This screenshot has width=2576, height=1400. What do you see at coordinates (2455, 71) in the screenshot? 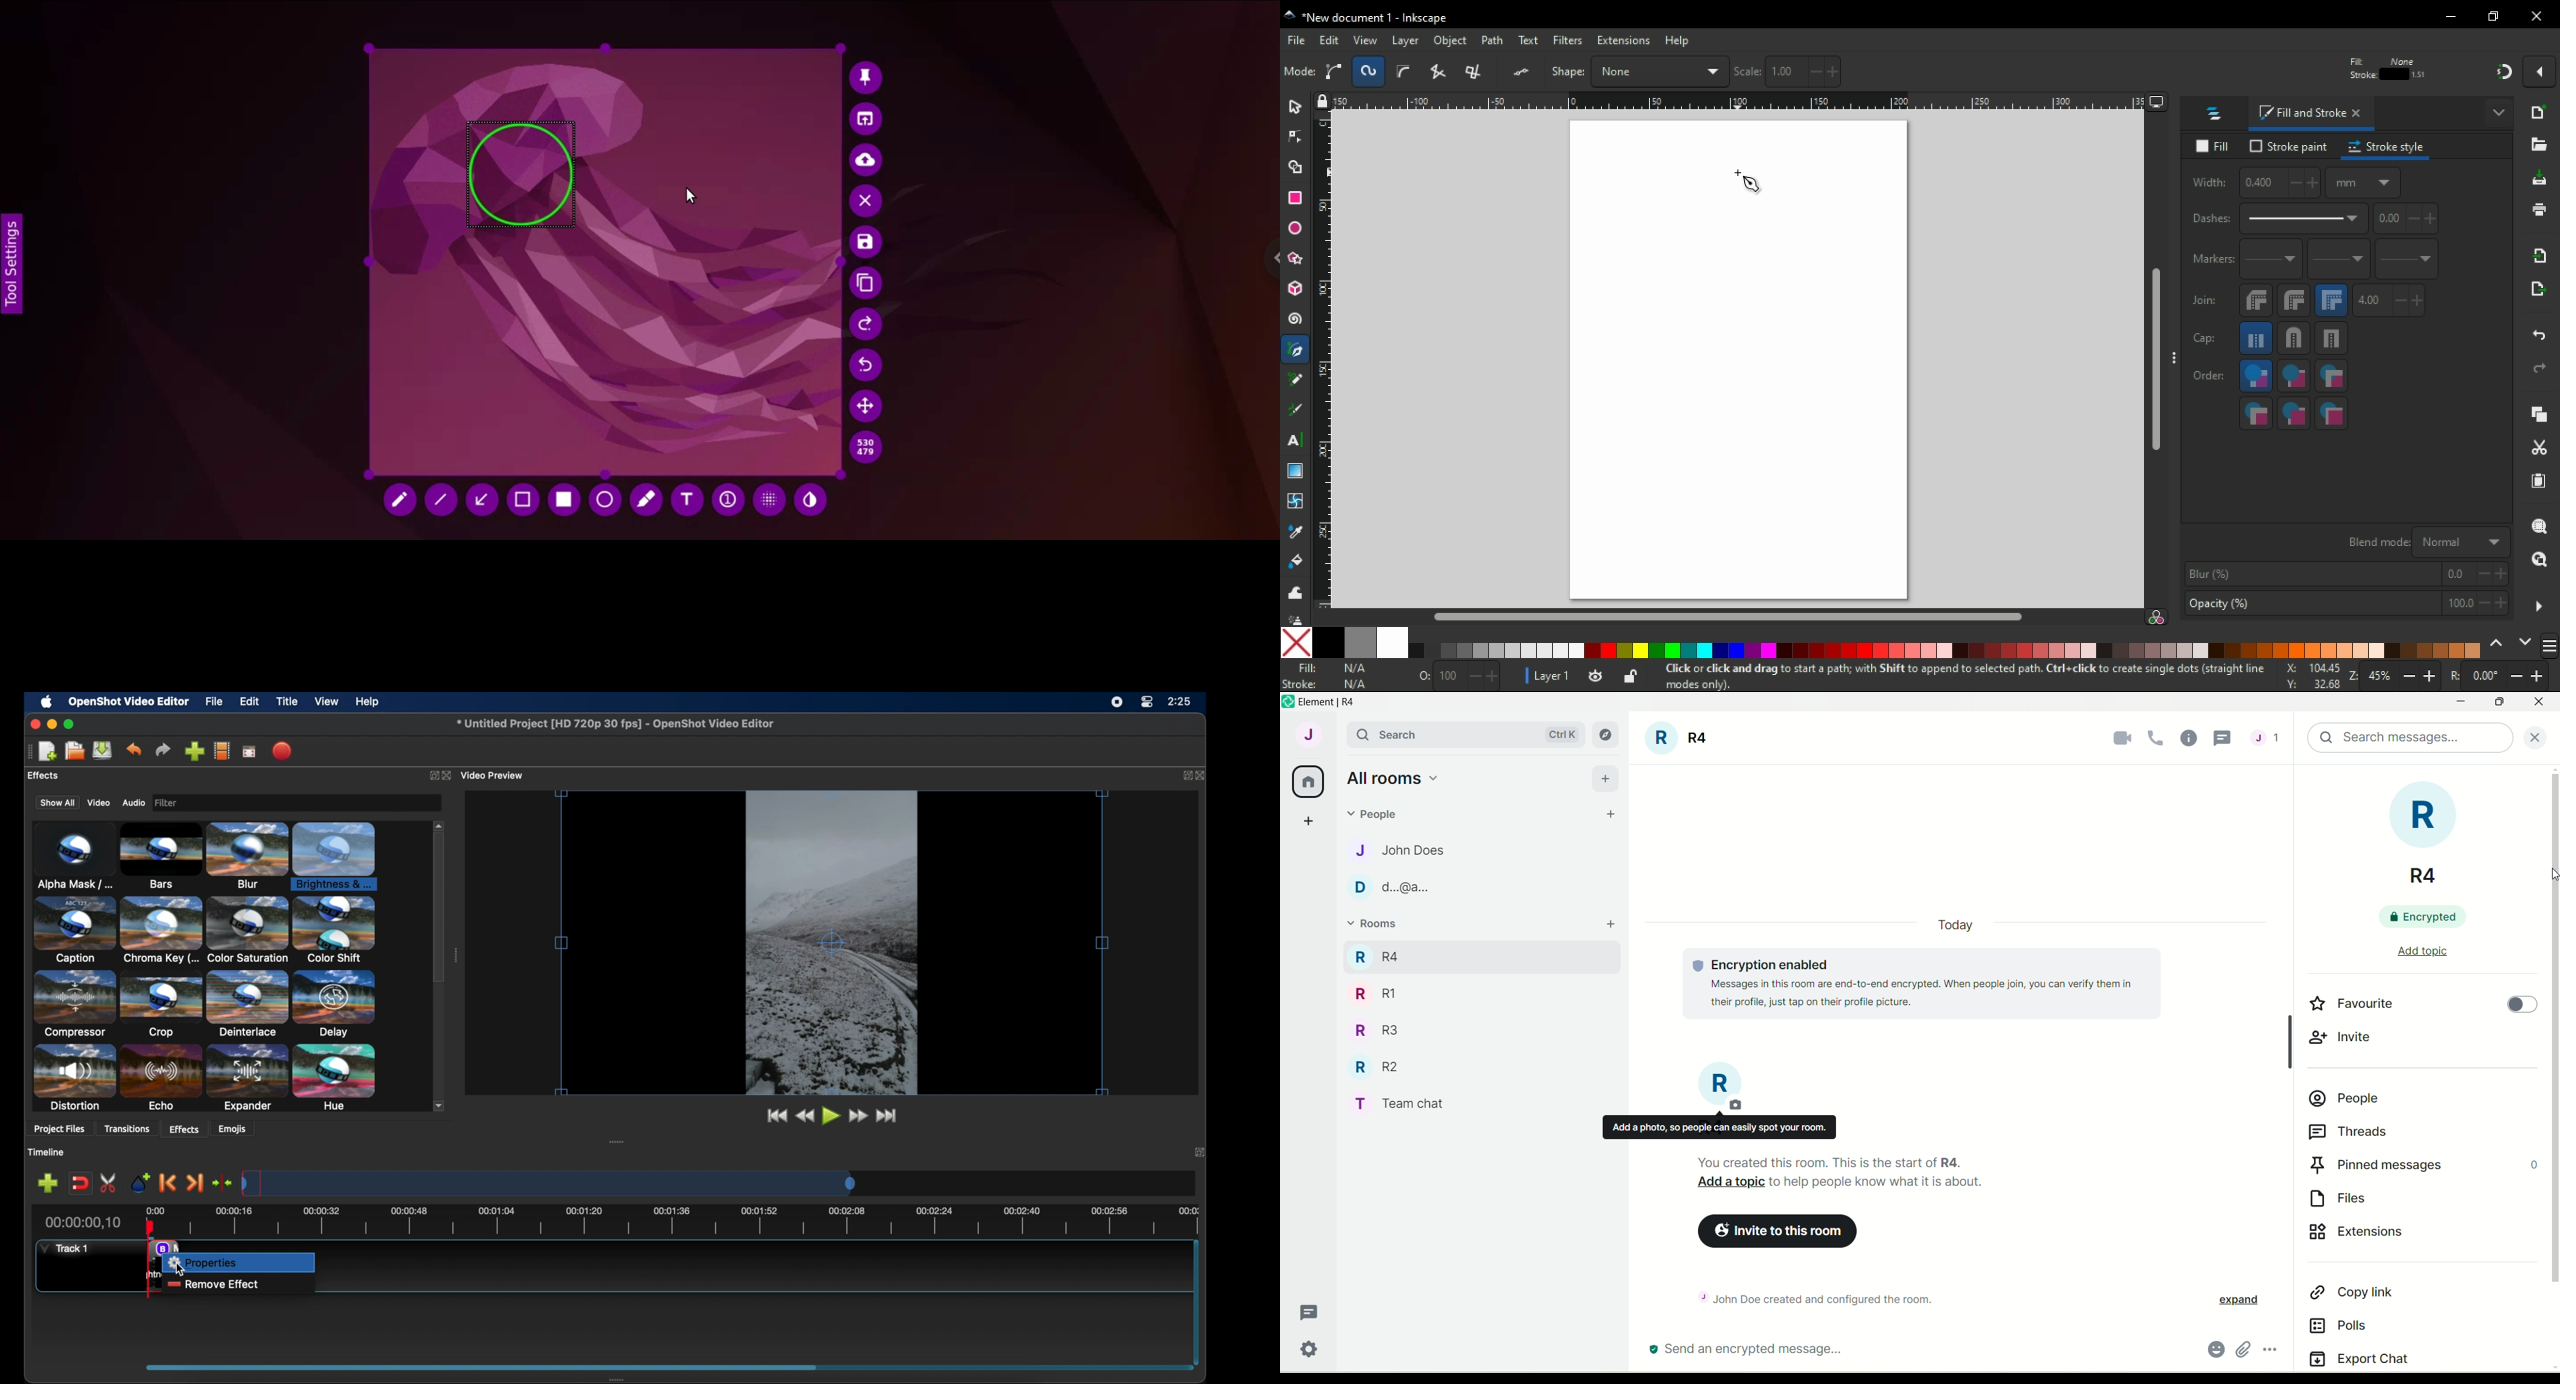
I see `move pattern along wit the objects` at bounding box center [2455, 71].